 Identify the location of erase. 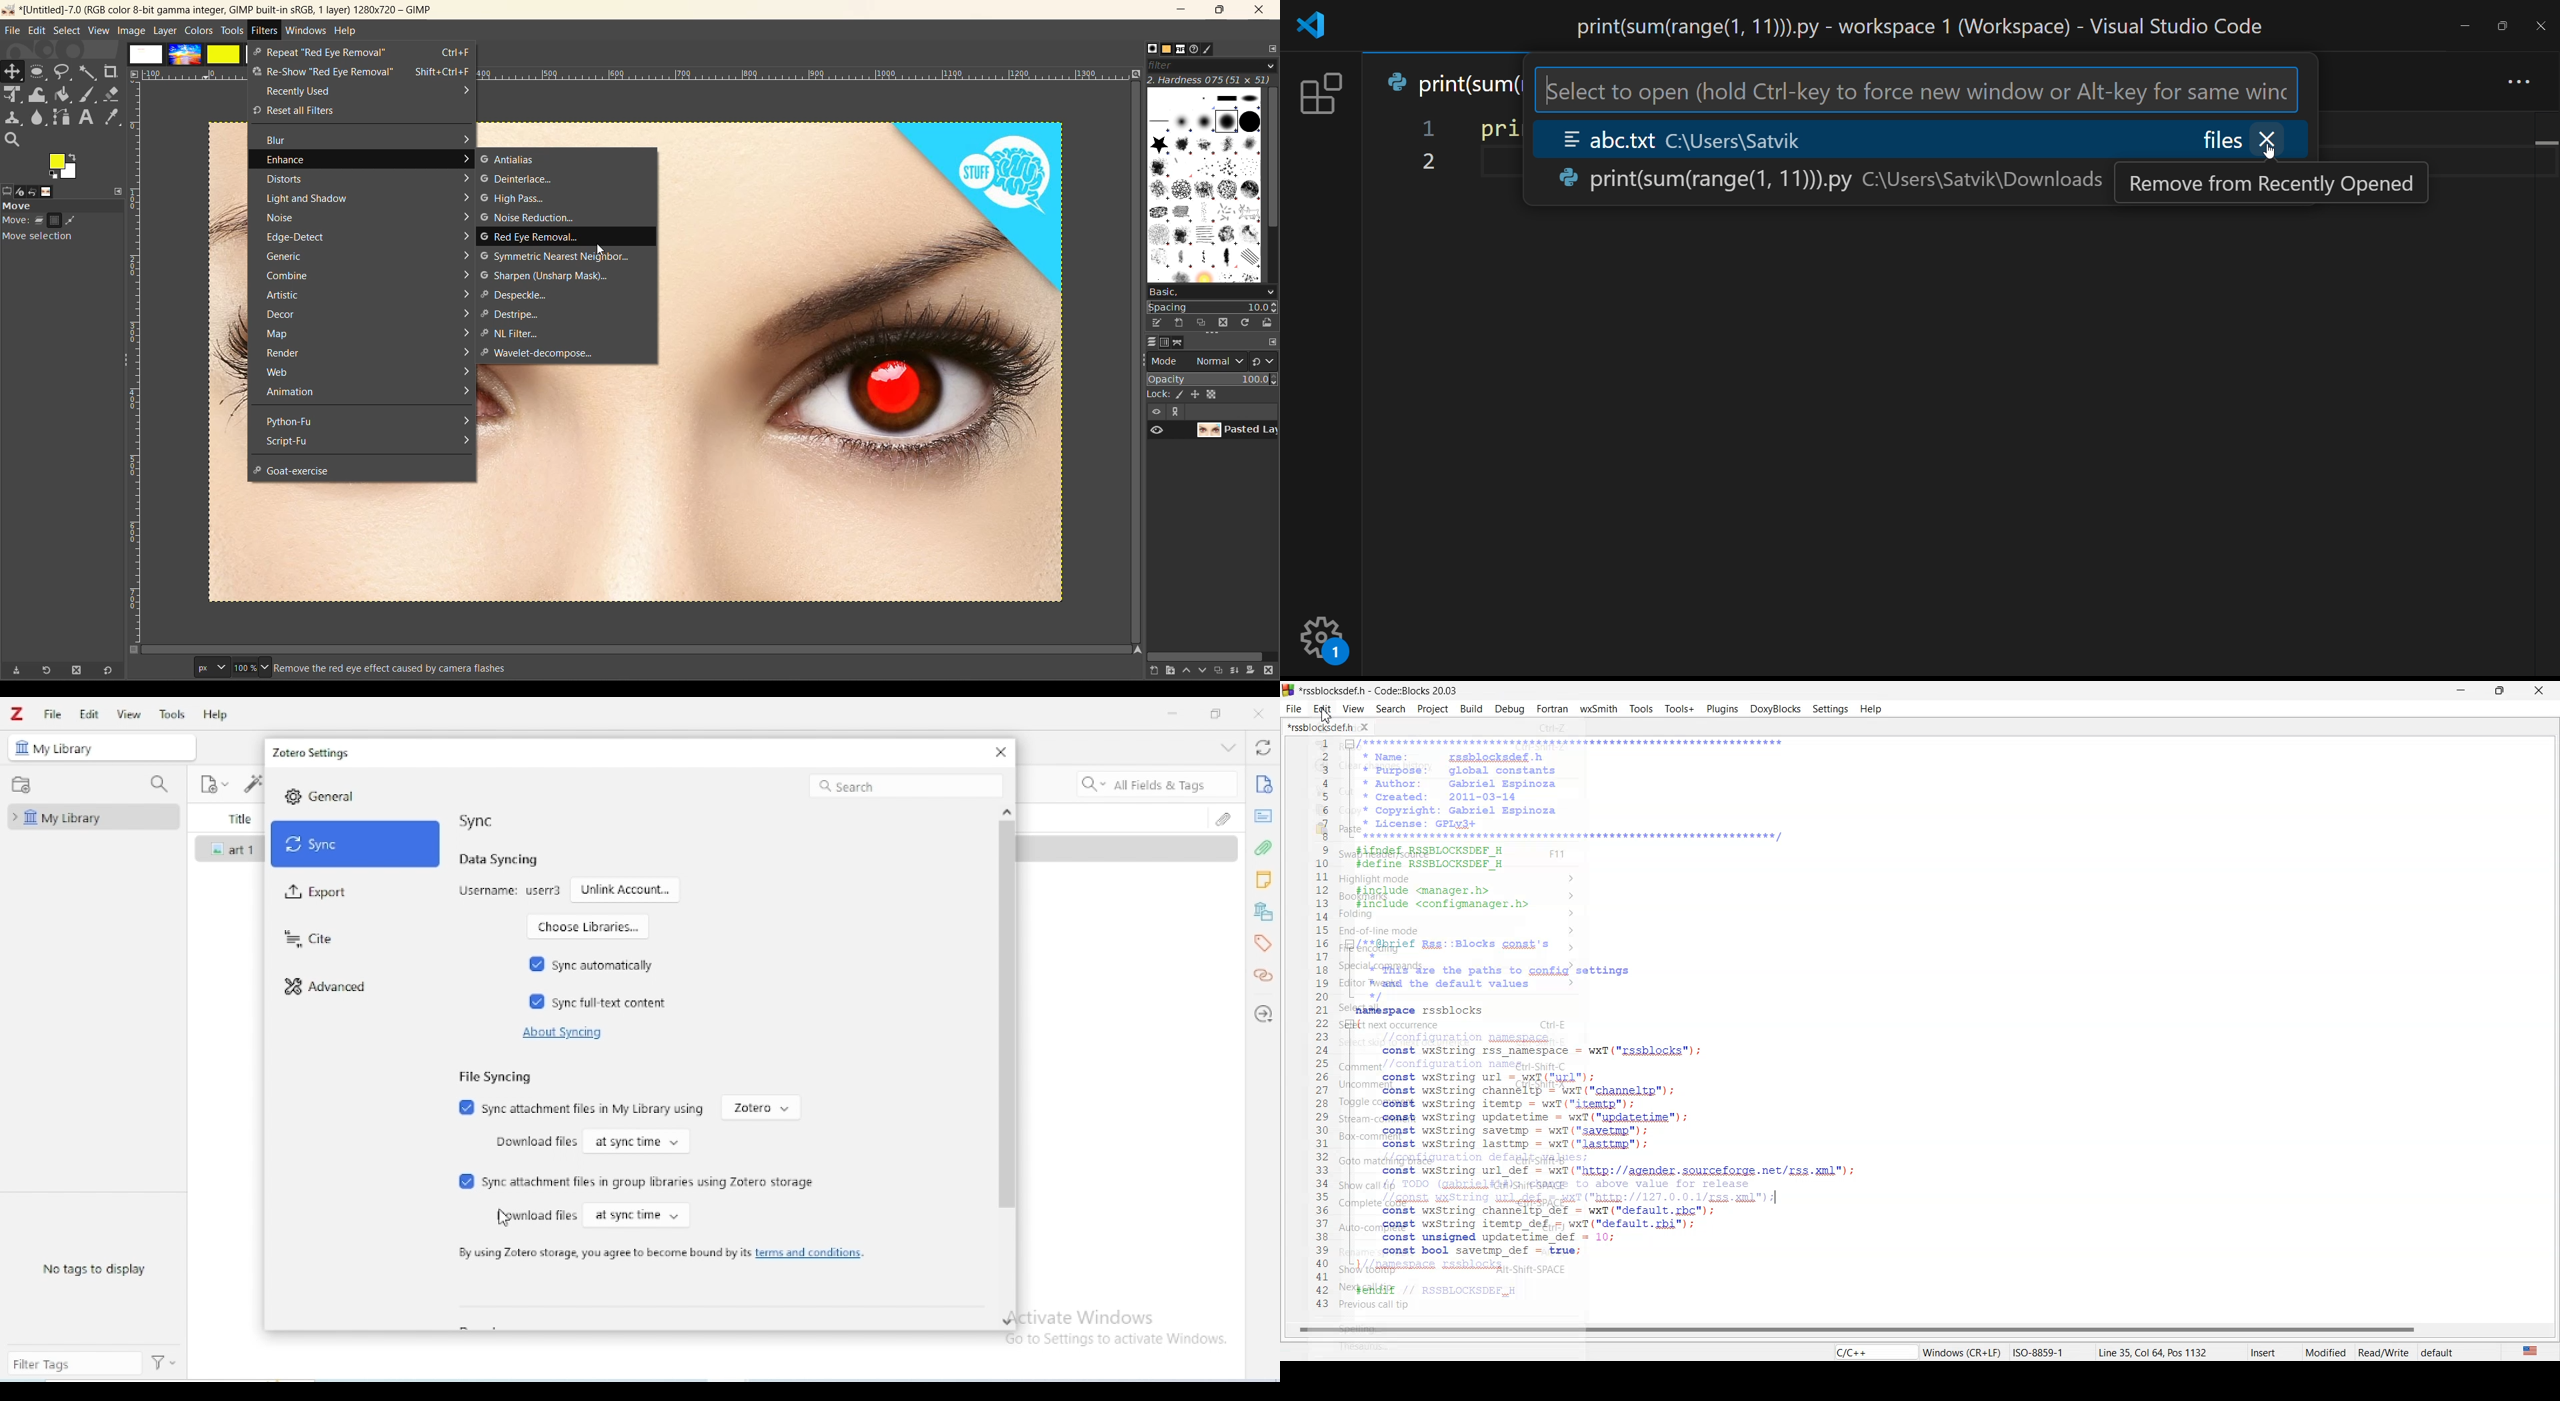
(113, 94).